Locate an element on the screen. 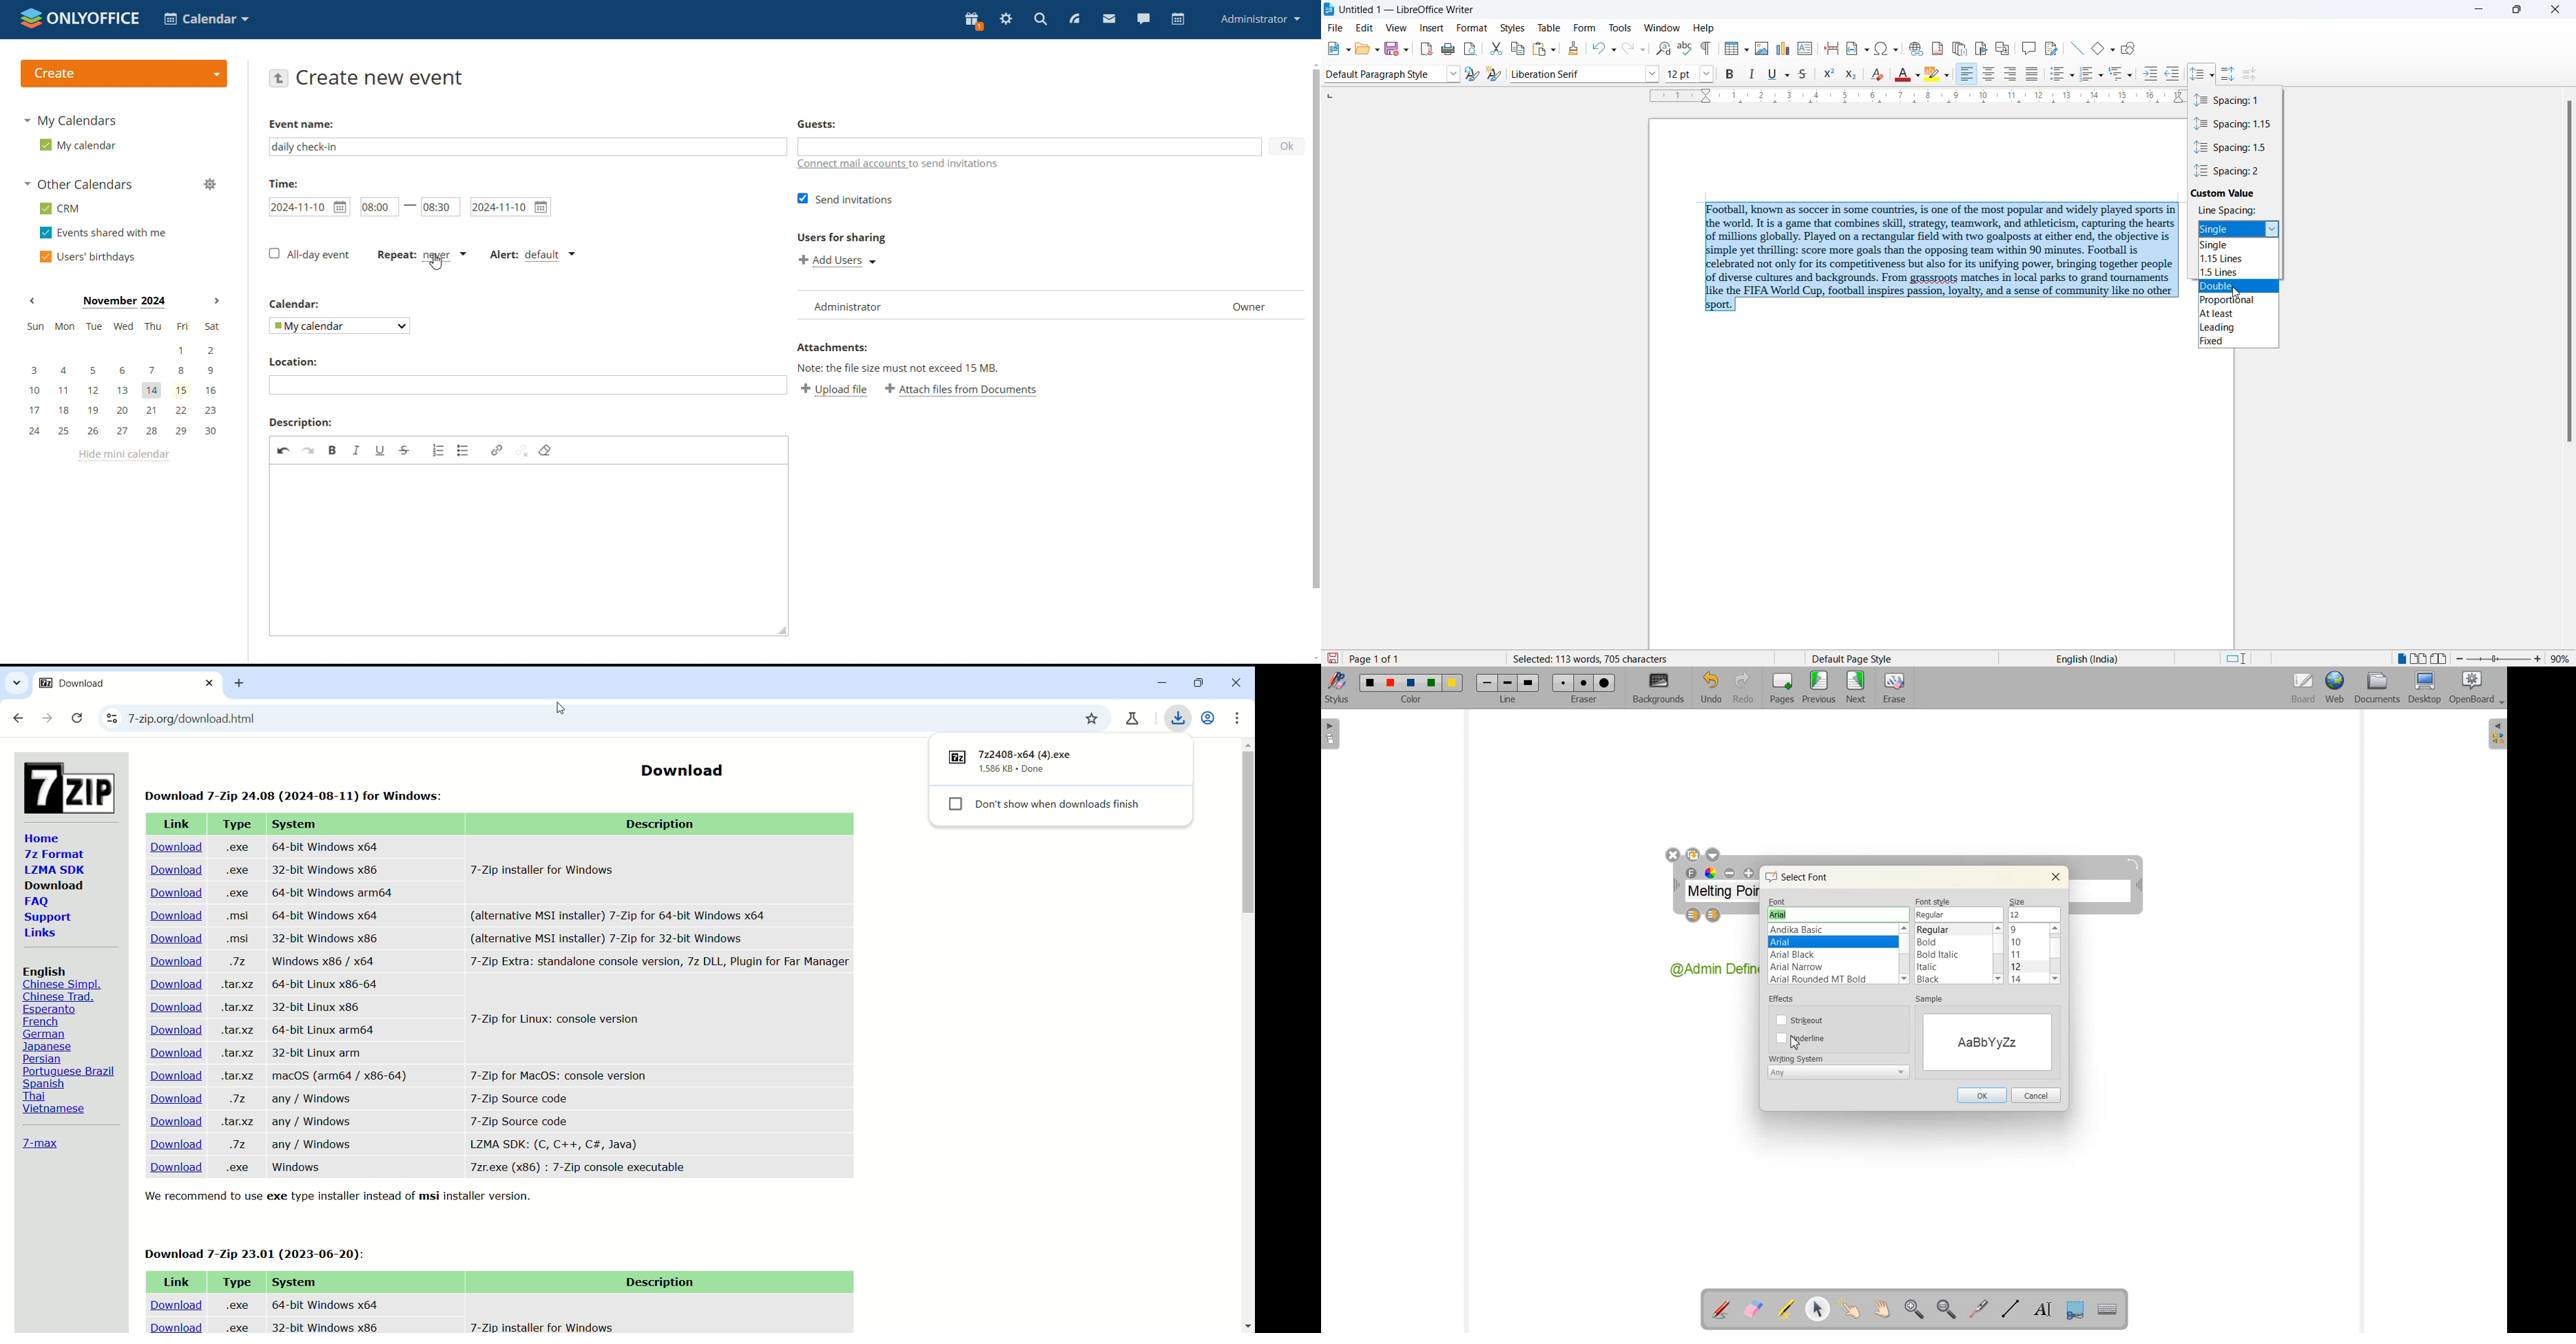 Image resolution: width=2576 pixels, height=1344 pixels. superscript is located at coordinates (1830, 74).